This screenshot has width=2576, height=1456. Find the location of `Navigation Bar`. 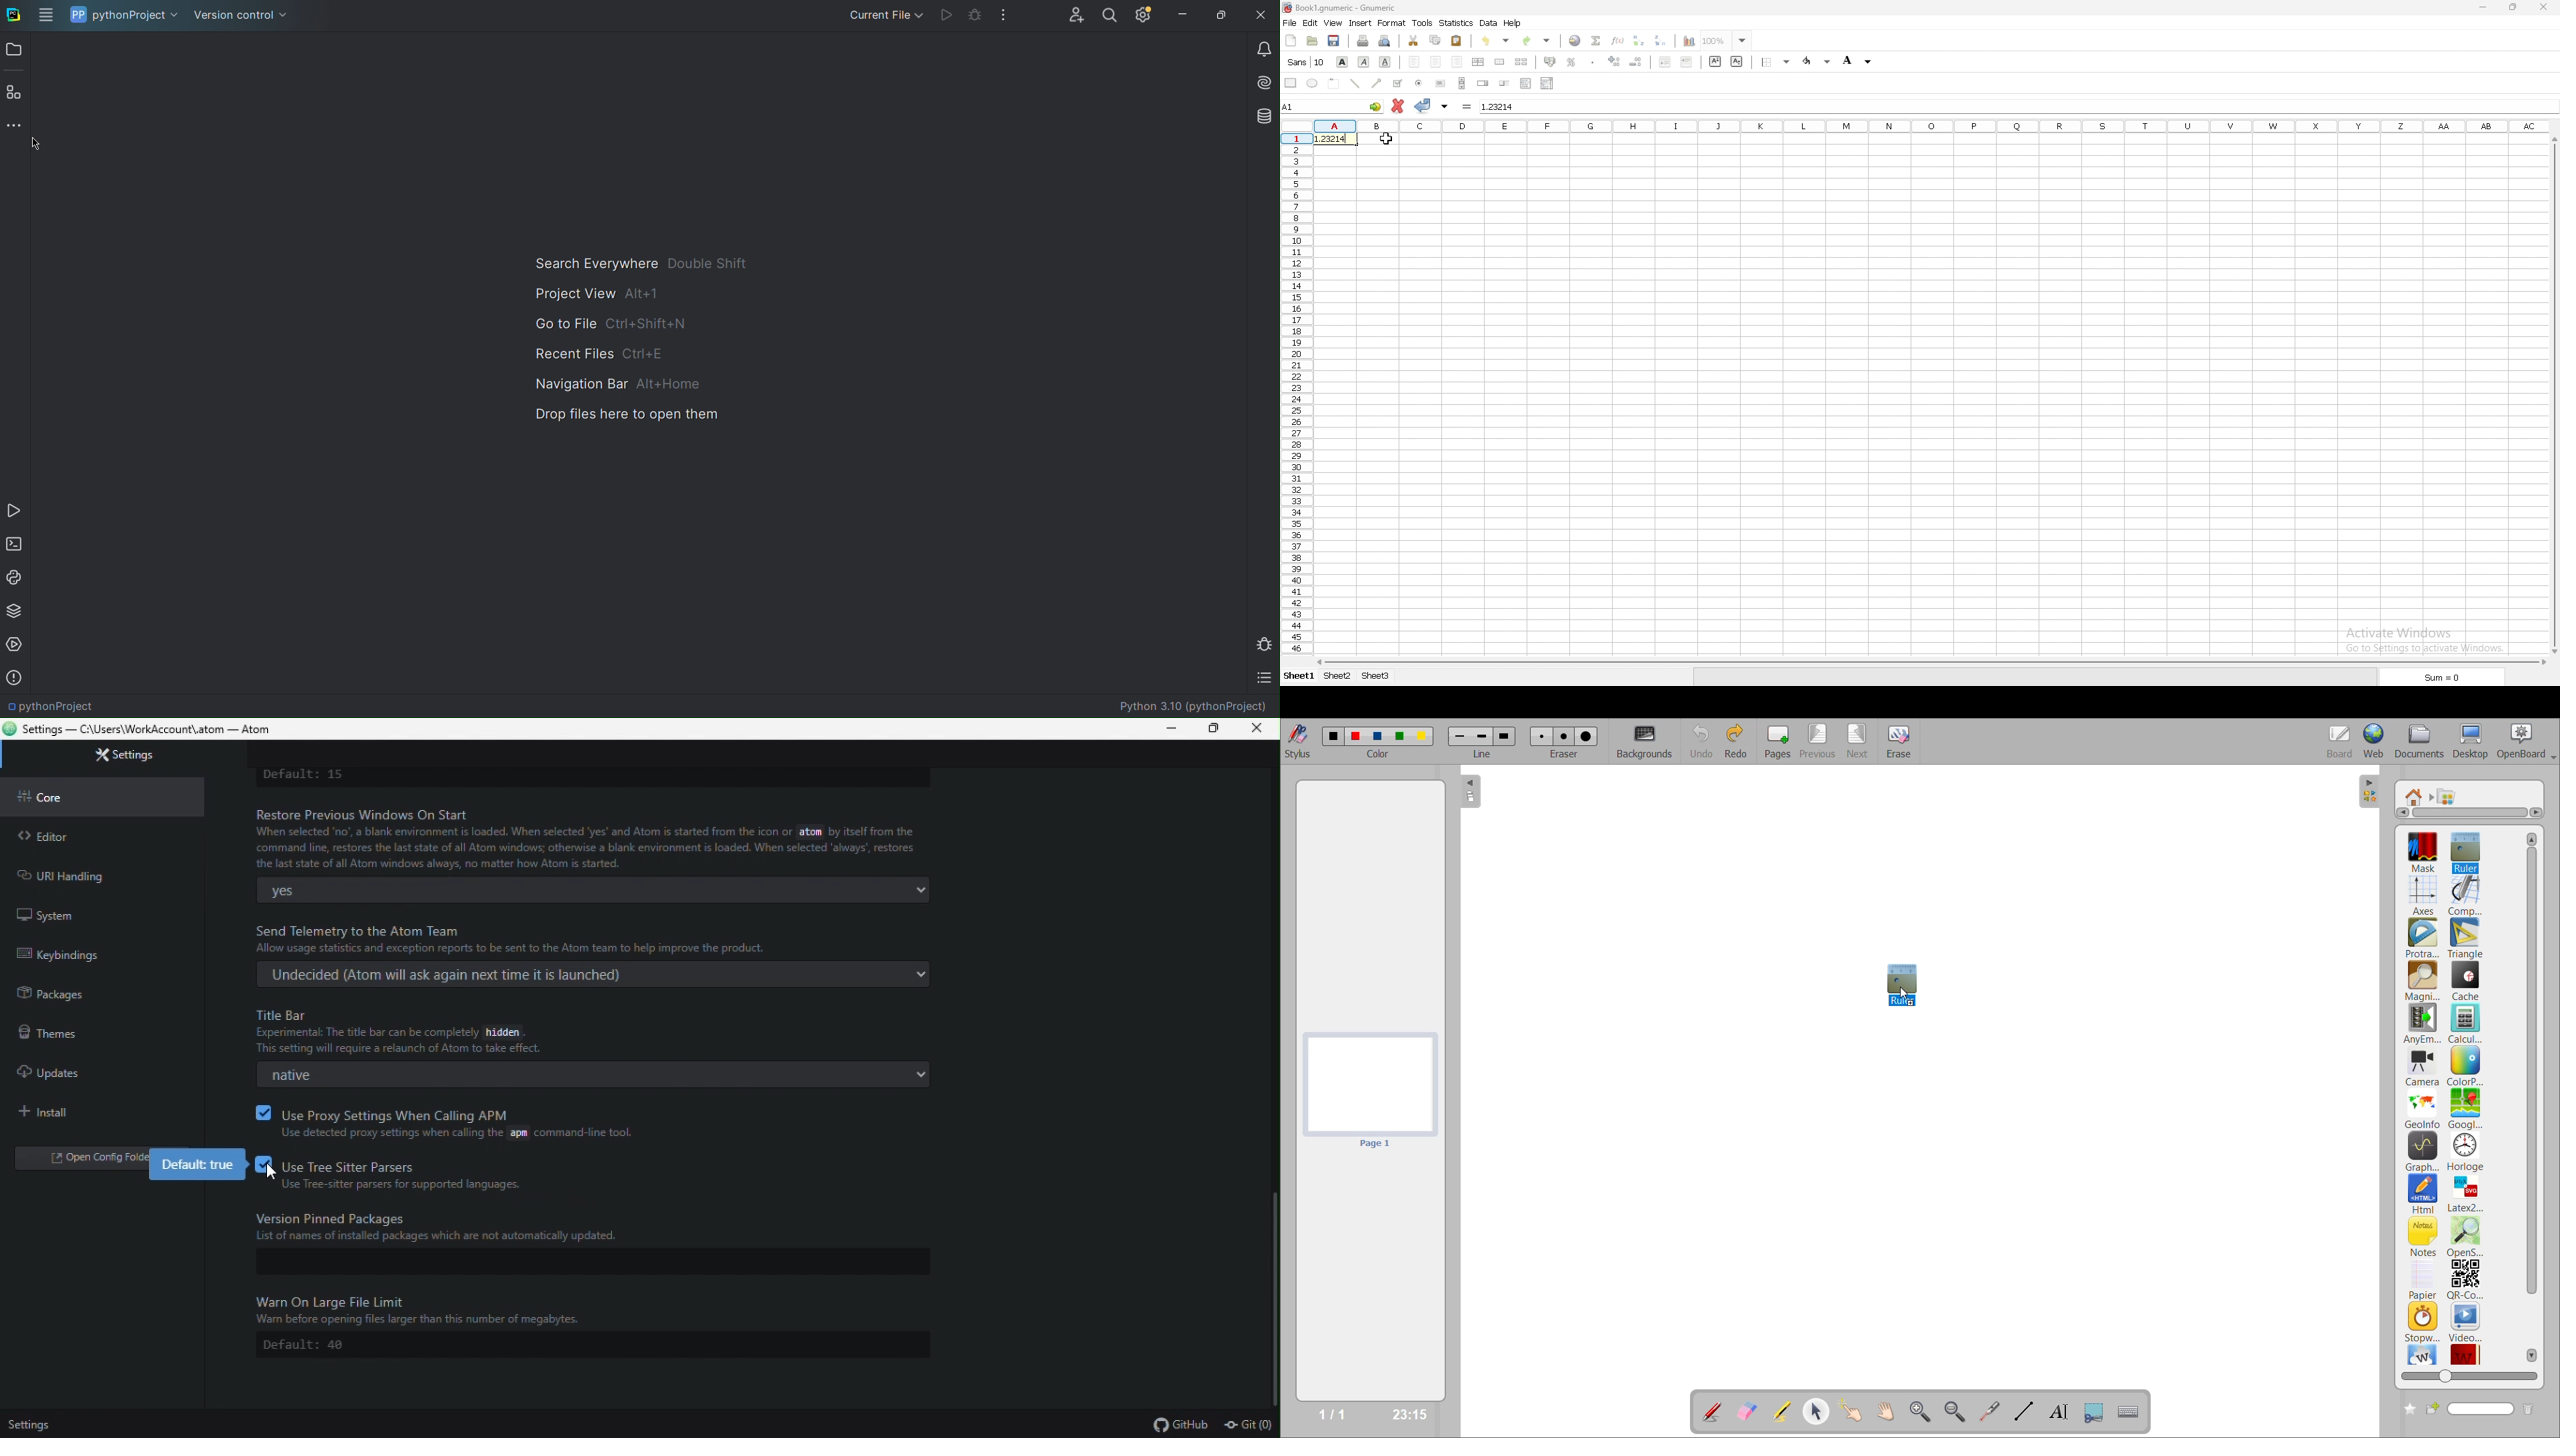

Navigation Bar is located at coordinates (613, 381).